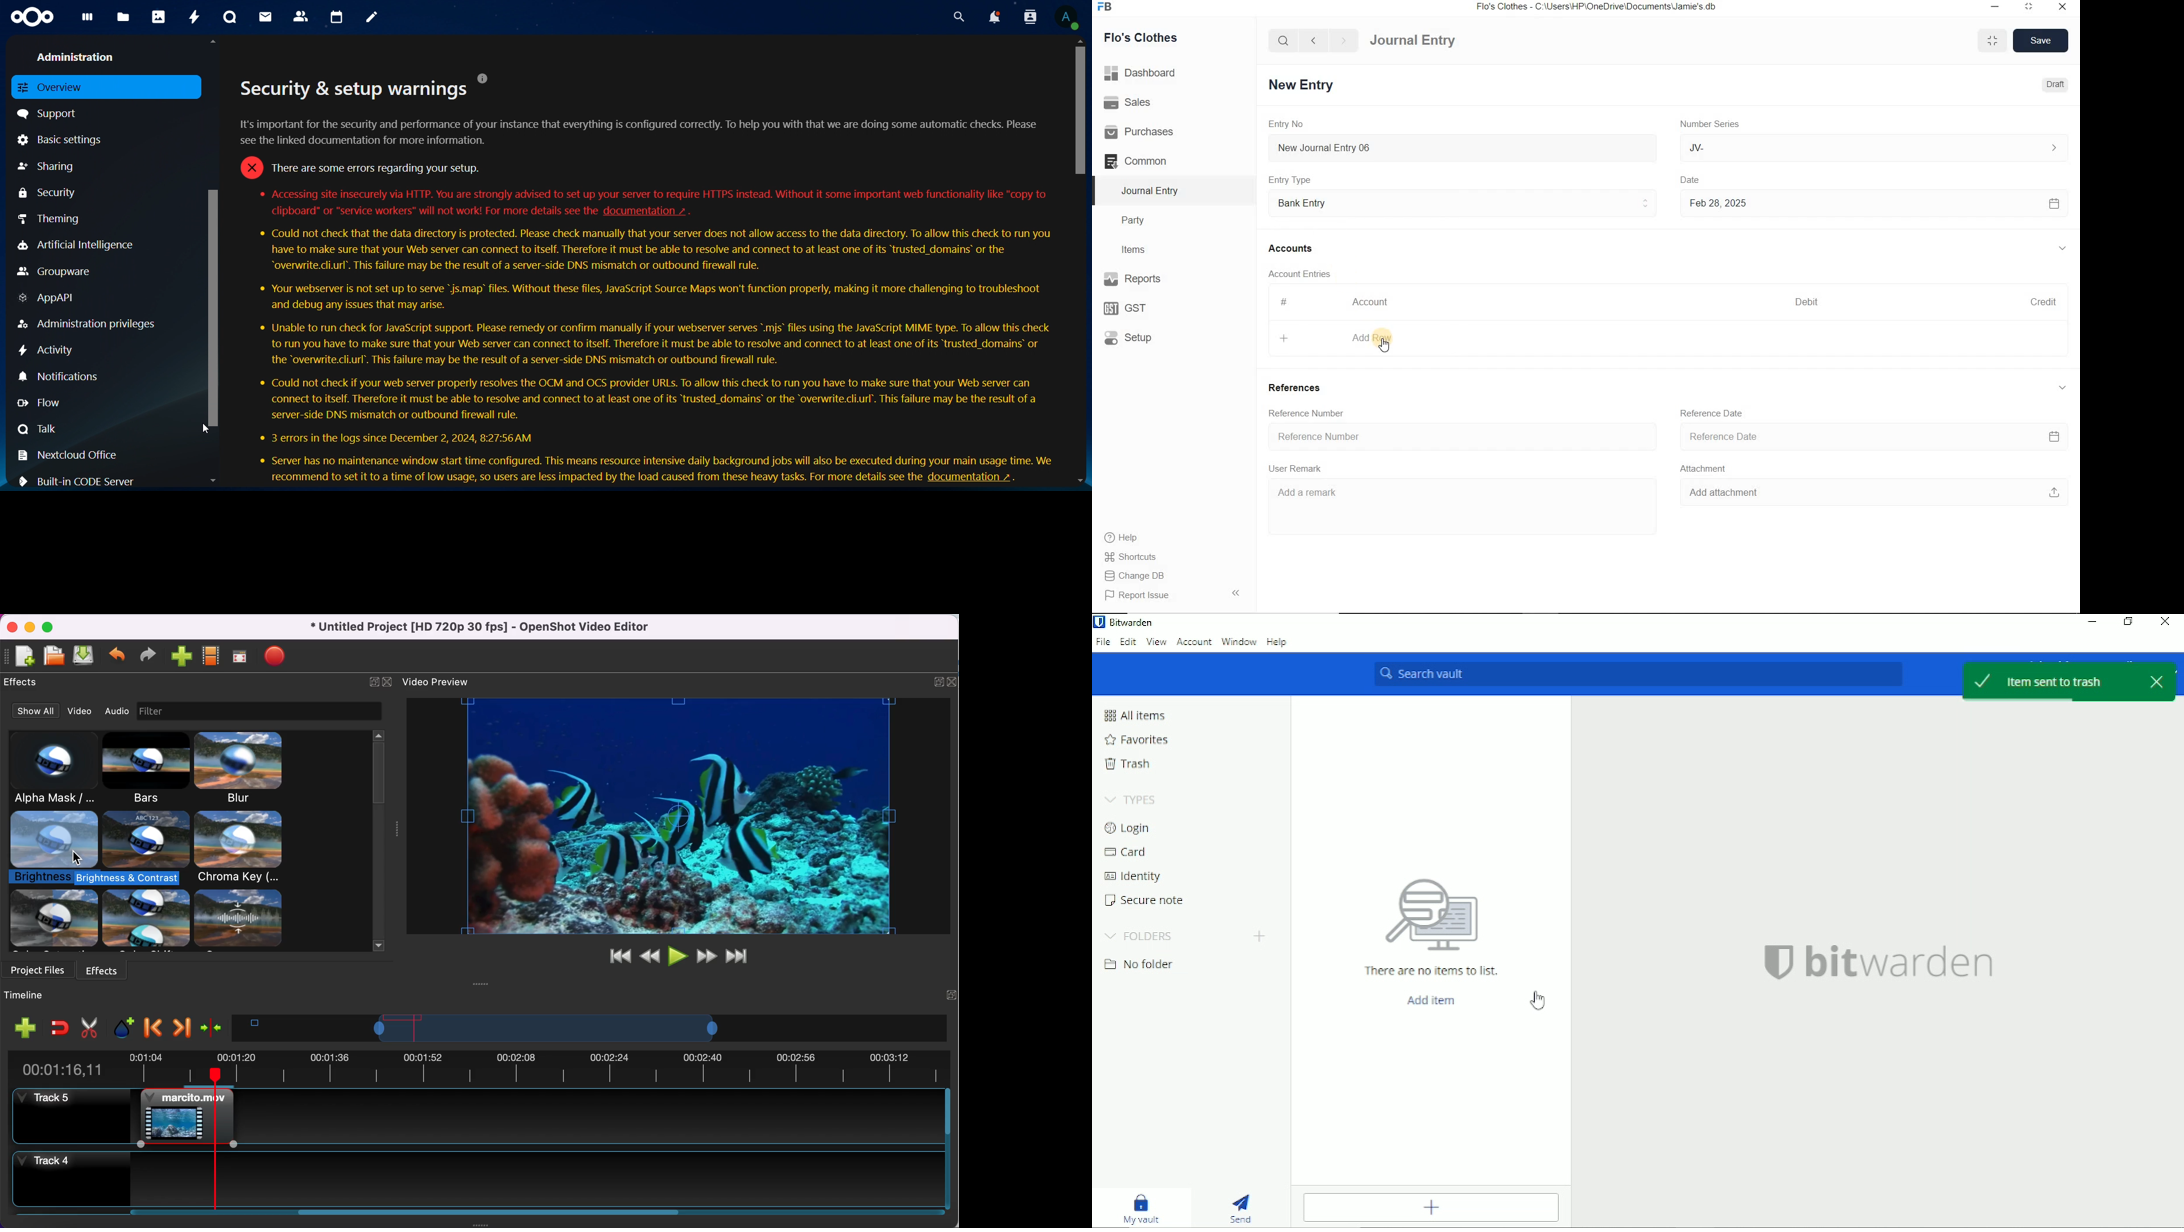 Image resolution: width=2184 pixels, height=1232 pixels. I want to click on groupware, so click(55, 272).